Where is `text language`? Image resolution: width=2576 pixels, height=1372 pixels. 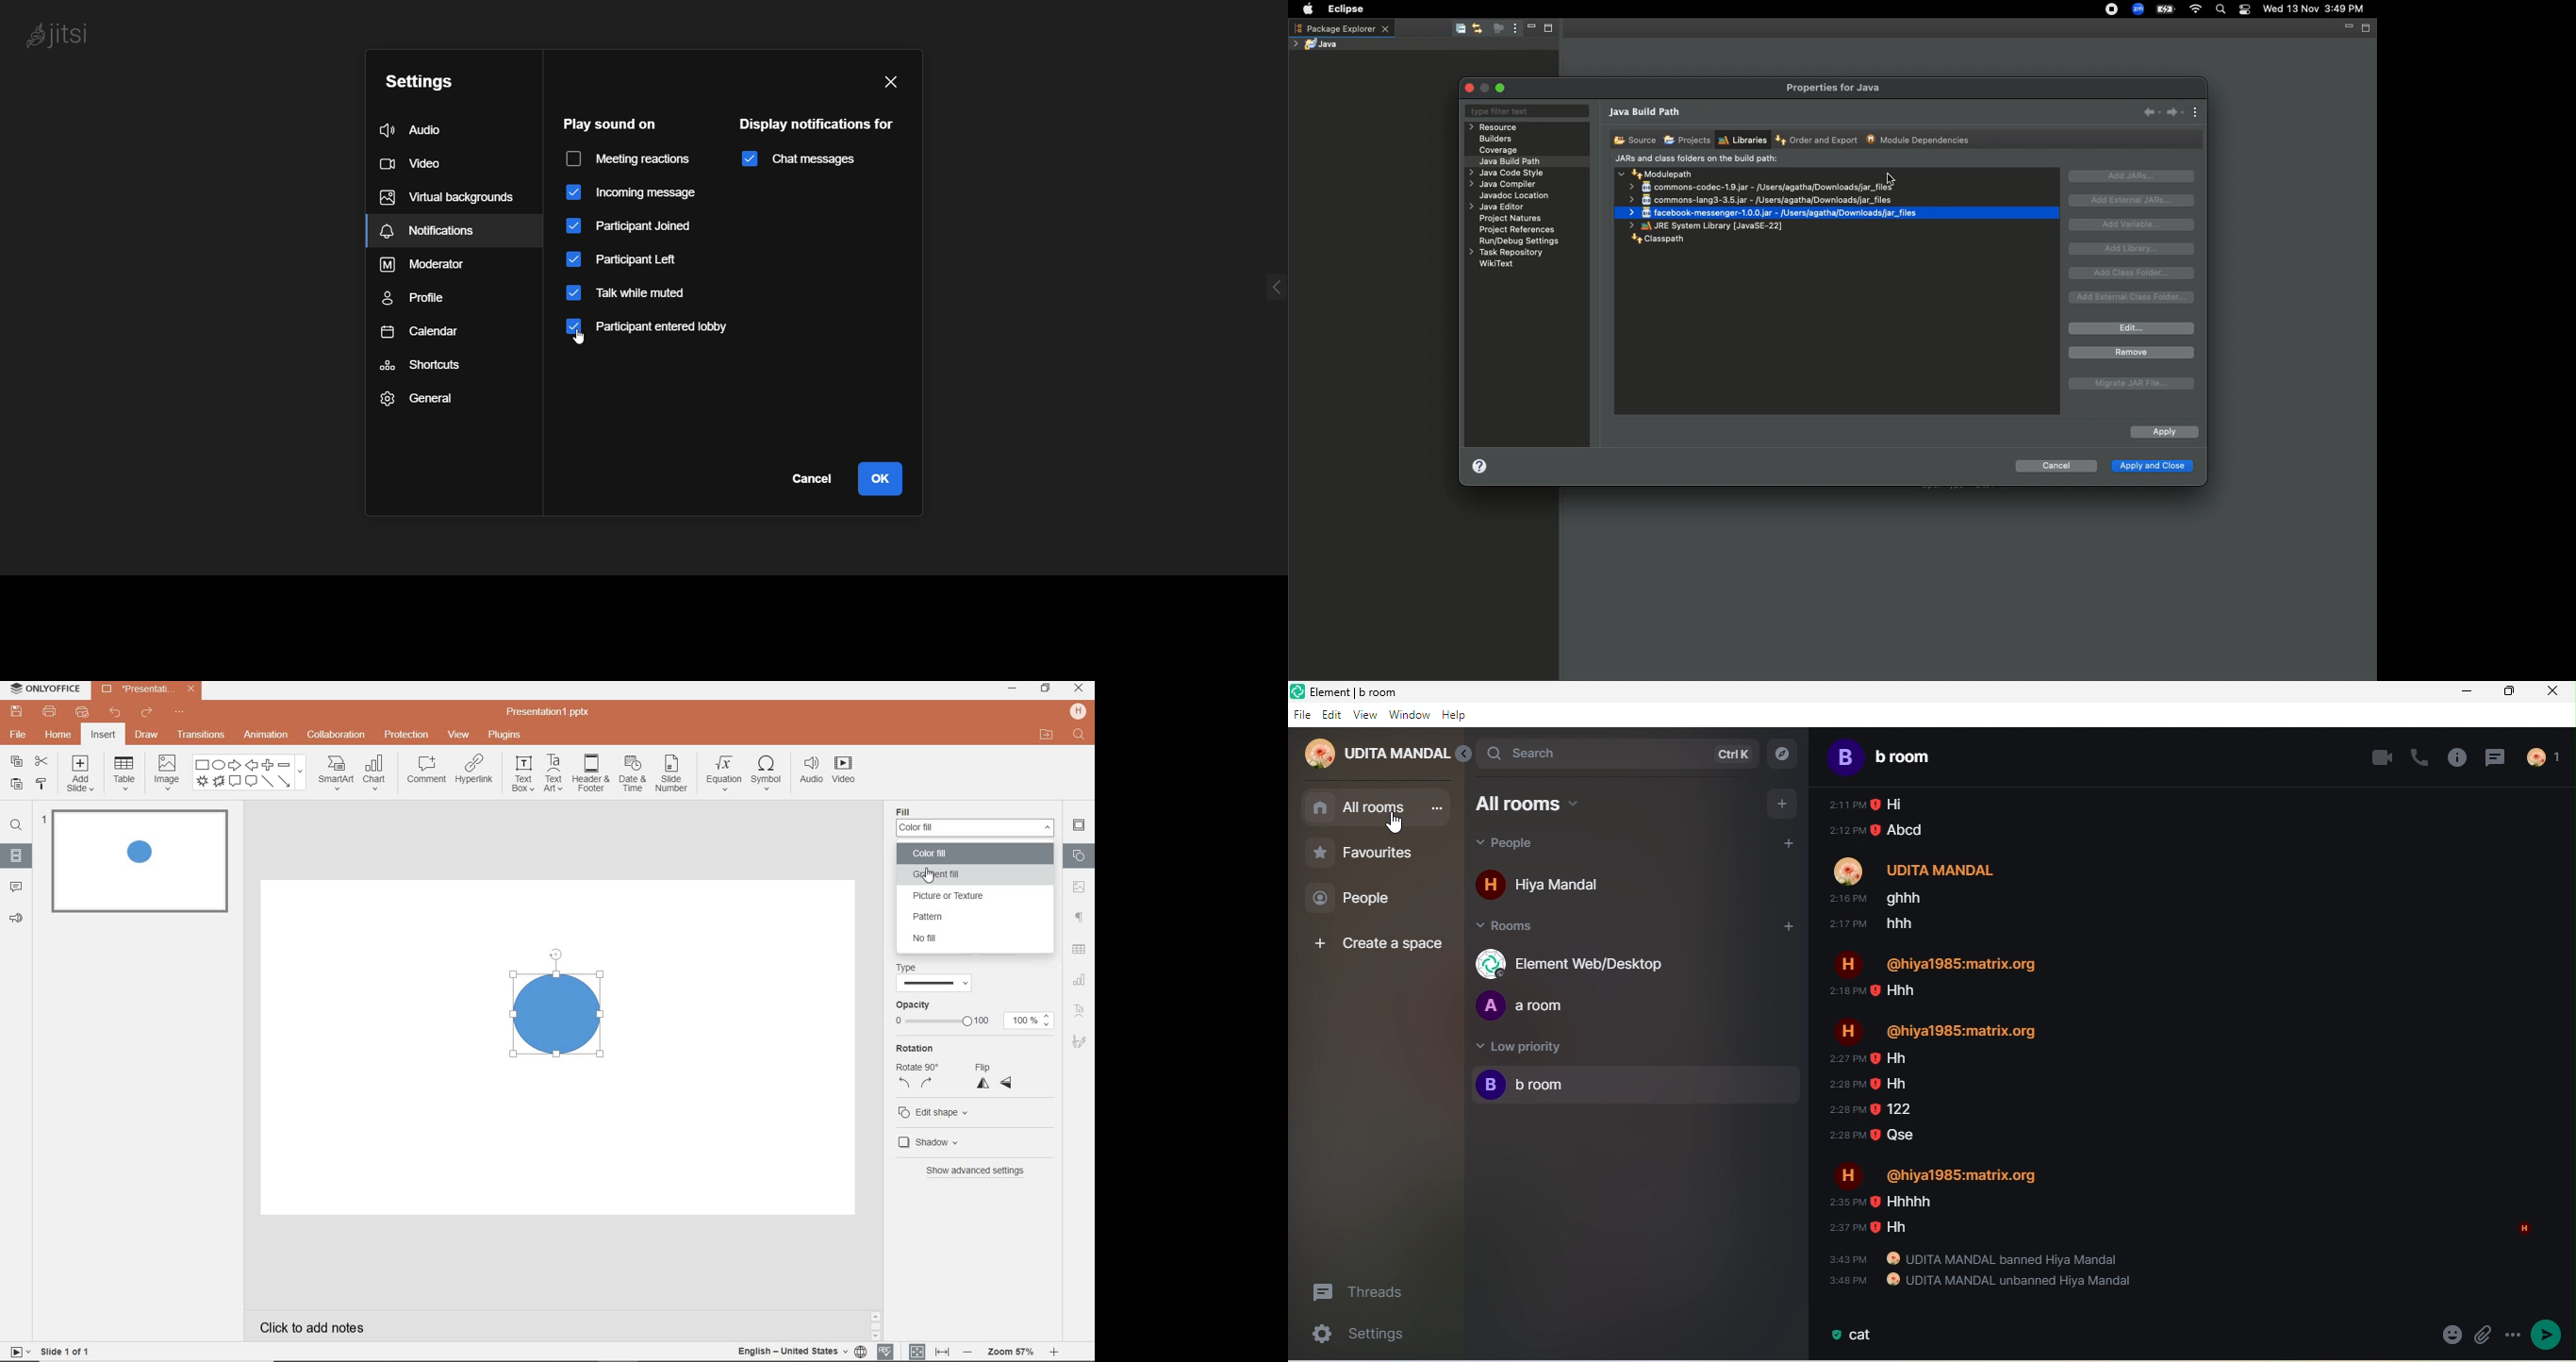
text language is located at coordinates (794, 1352).